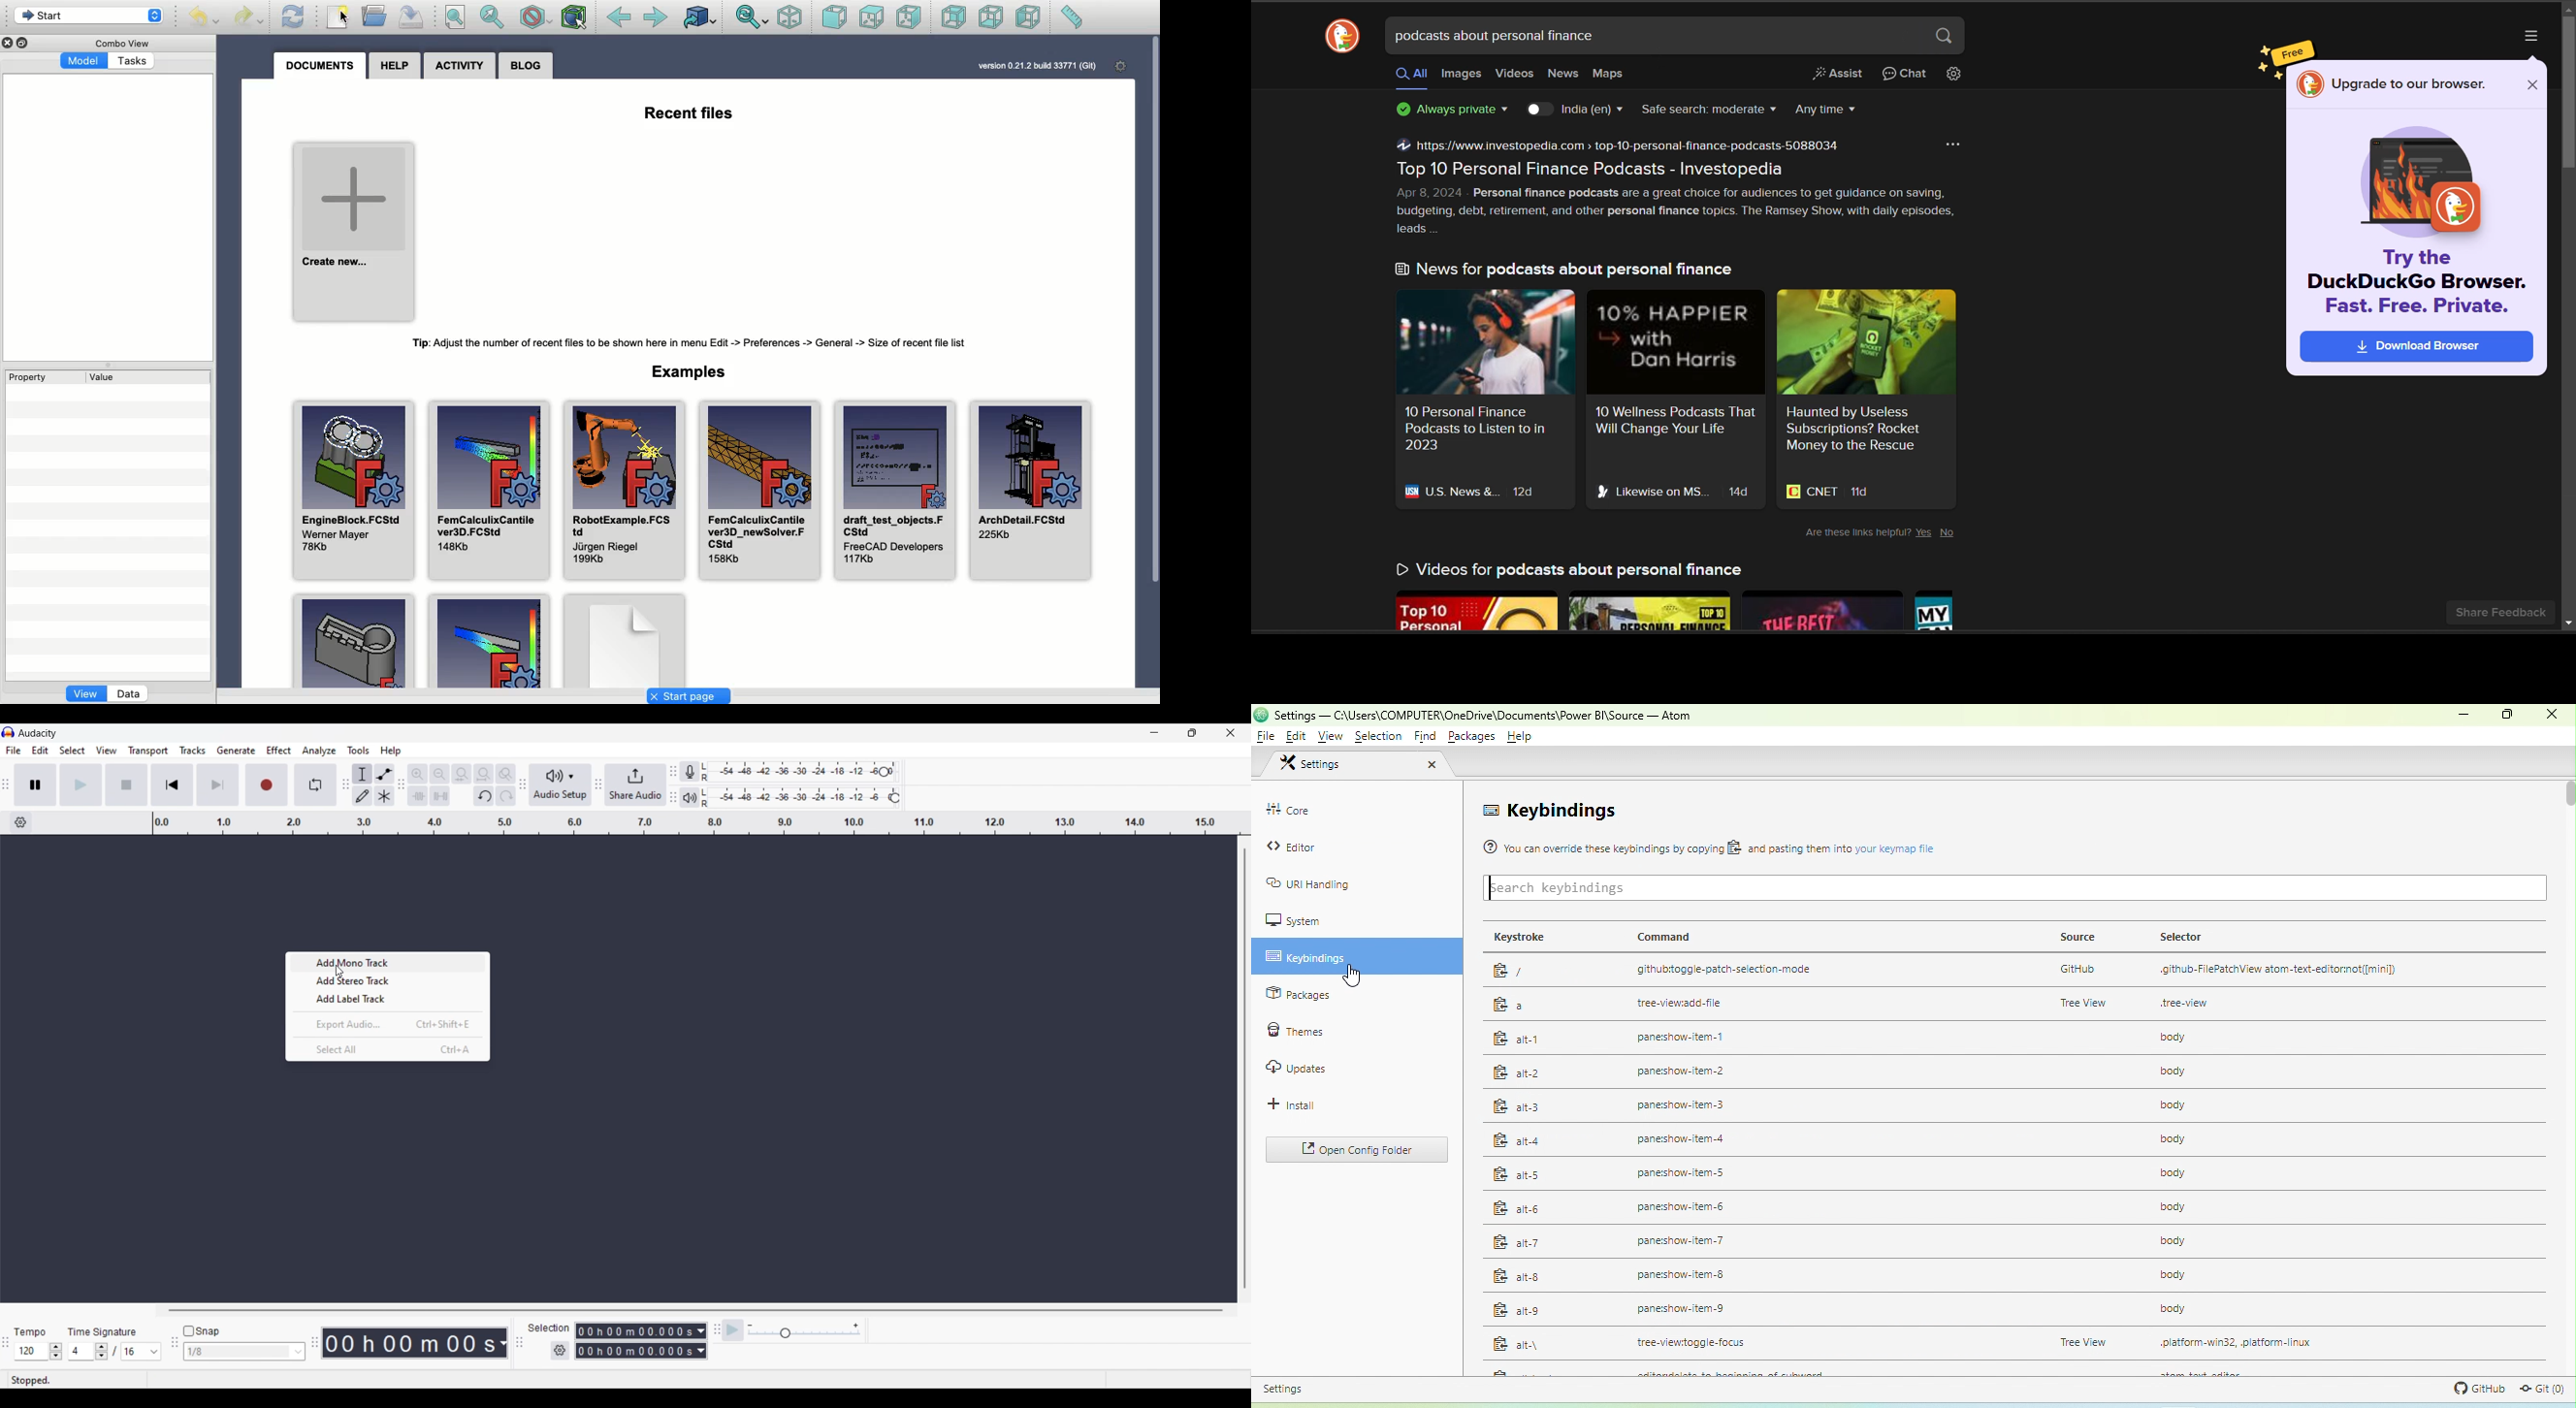  I want to click on RobotExample, so click(623, 490).